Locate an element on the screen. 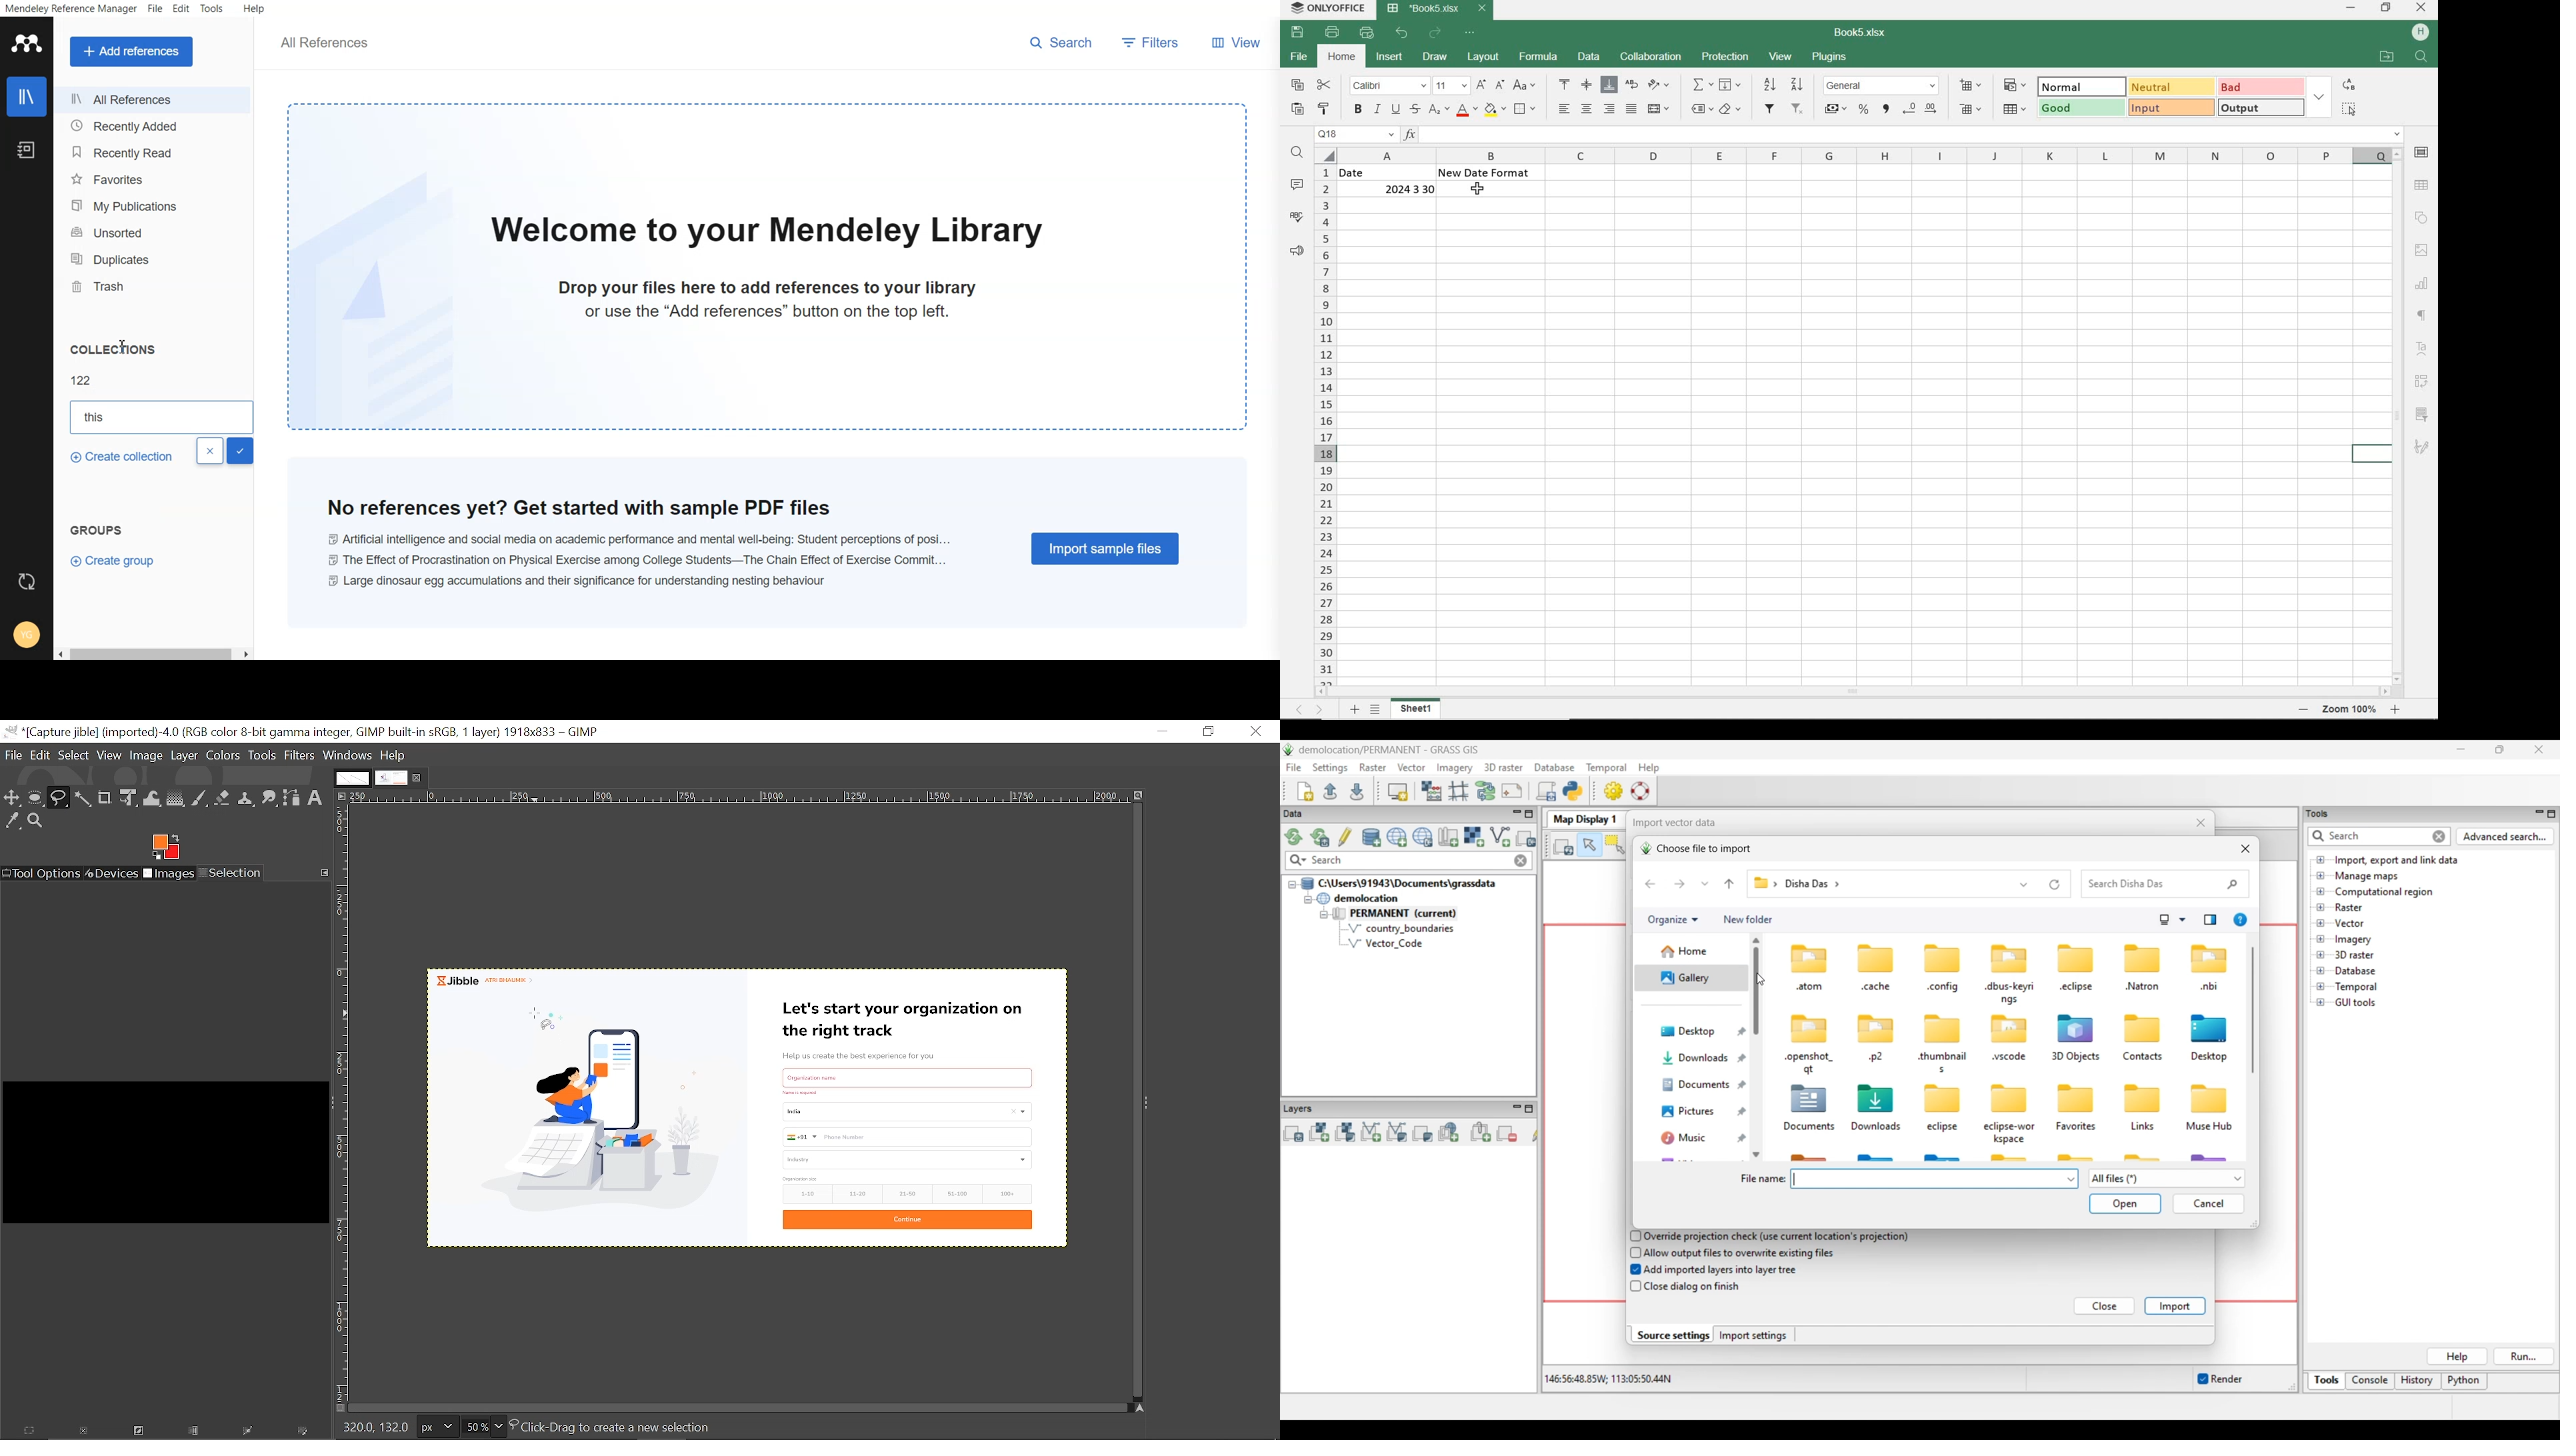 The width and height of the screenshot is (2576, 1456). Toggle quick mask on/off is located at coordinates (339, 1409).